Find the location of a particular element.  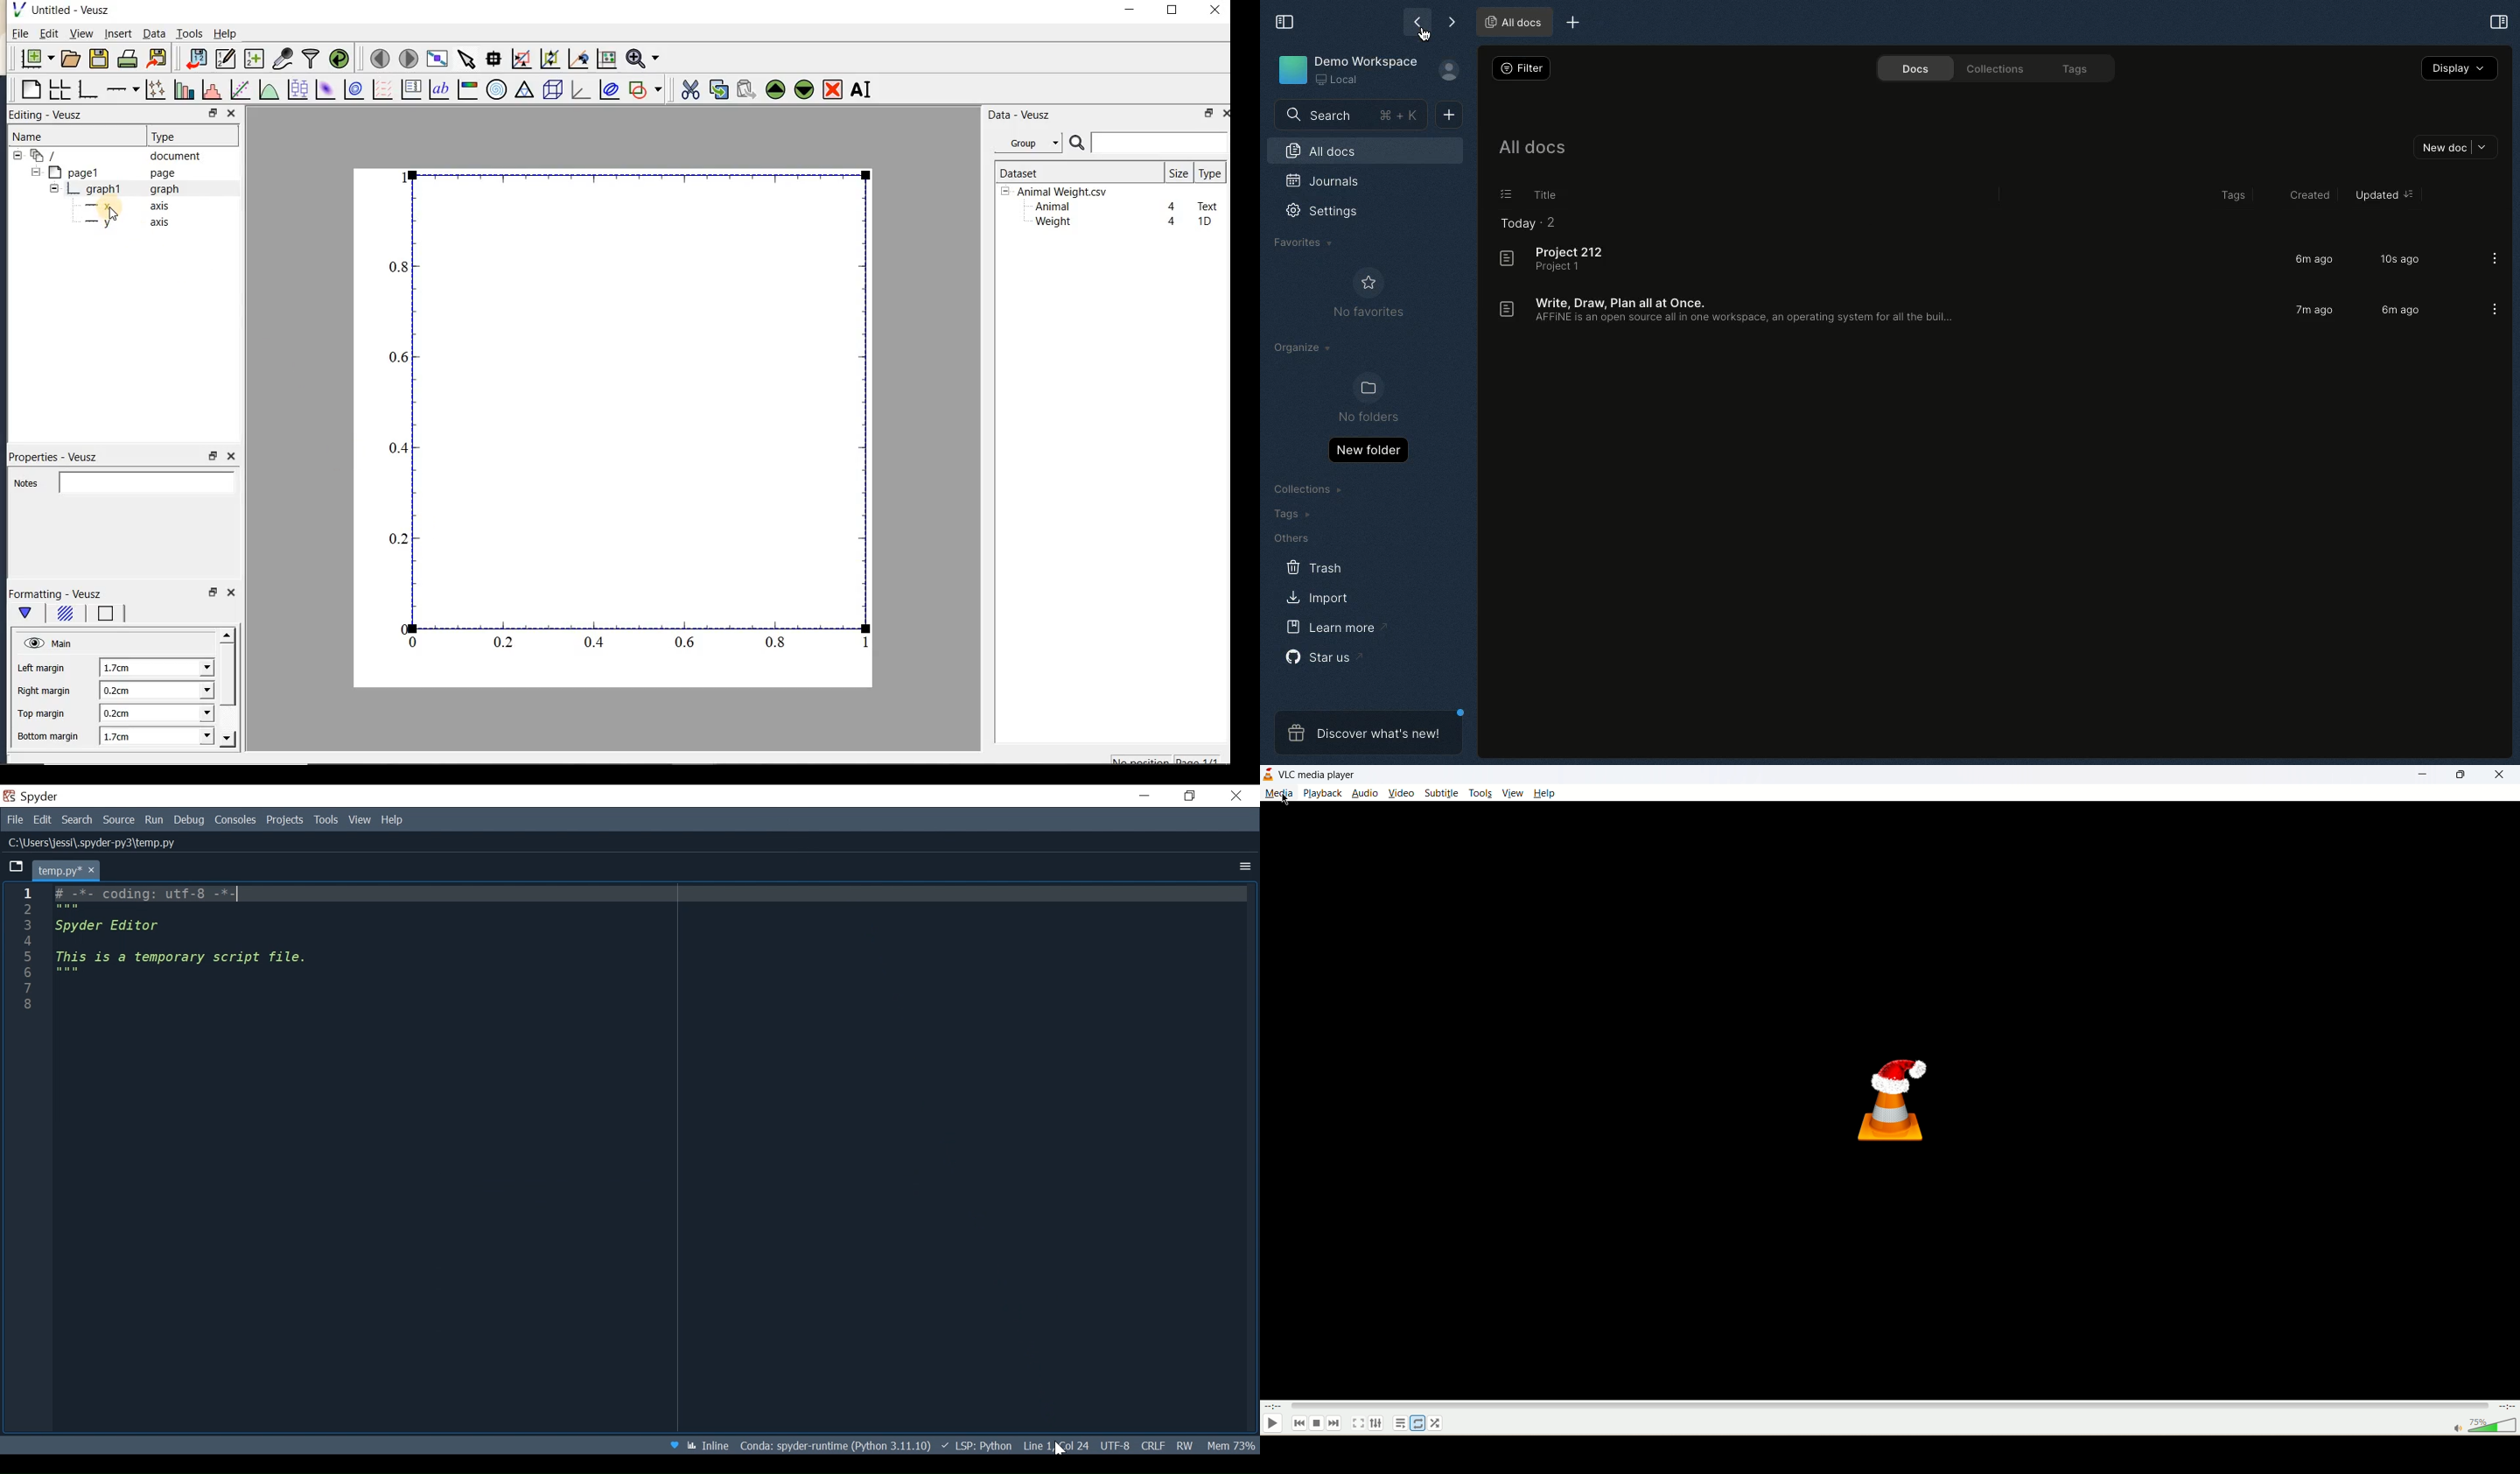

video is located at coordinates (1403, 794).